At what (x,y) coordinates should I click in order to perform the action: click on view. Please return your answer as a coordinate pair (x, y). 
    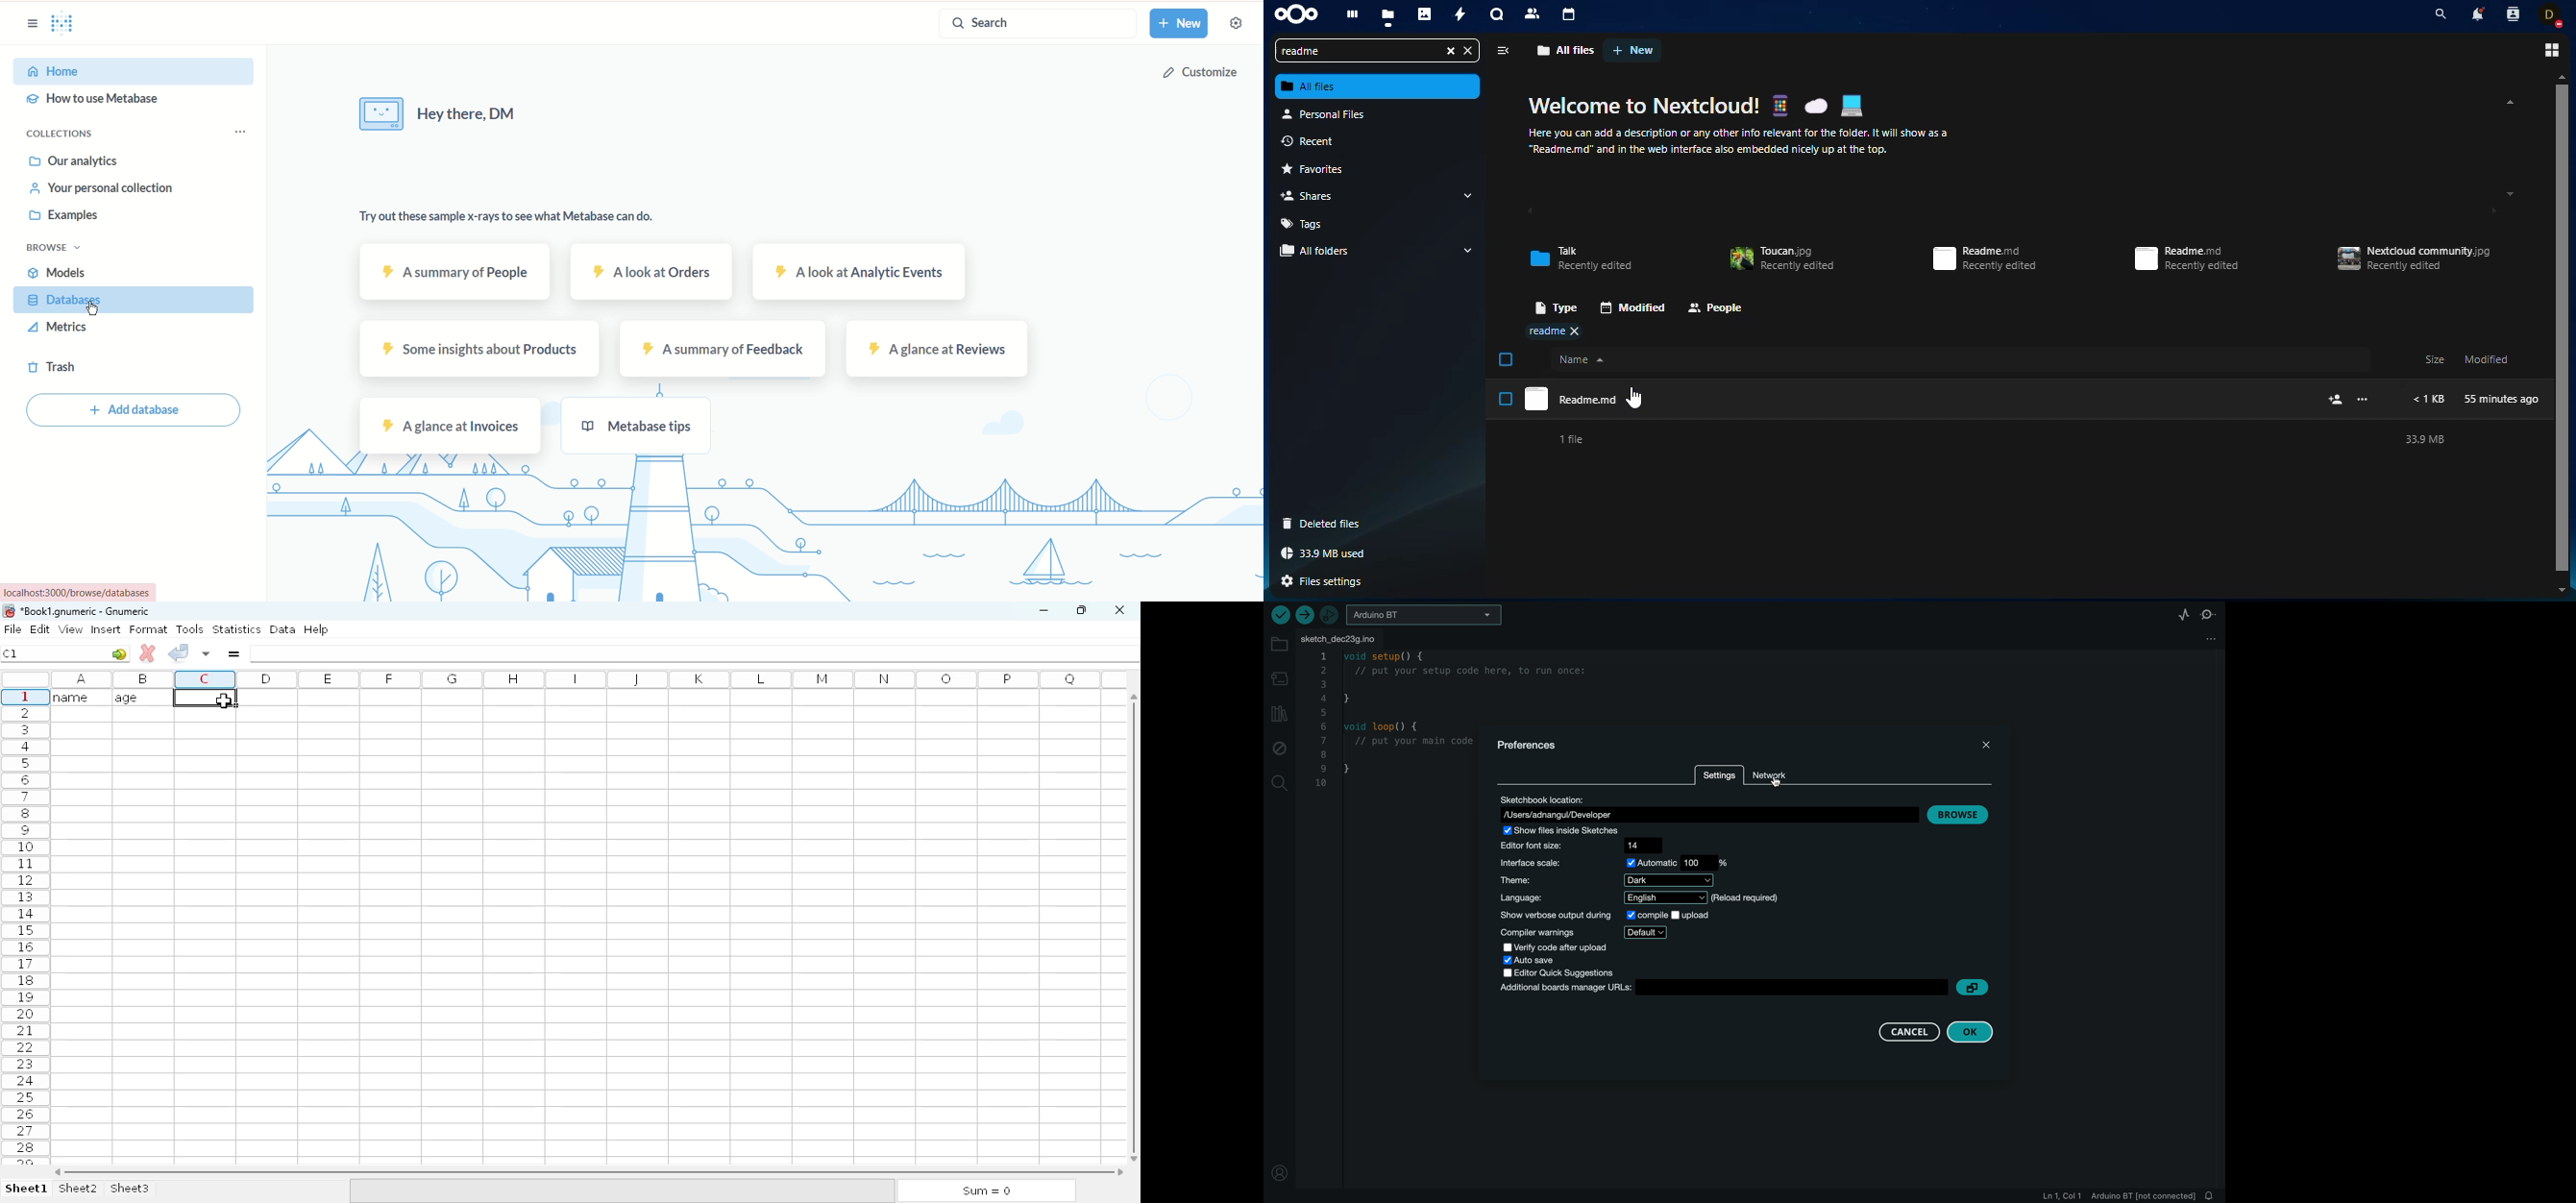
    Looking at the image, I should click on (71, 629).